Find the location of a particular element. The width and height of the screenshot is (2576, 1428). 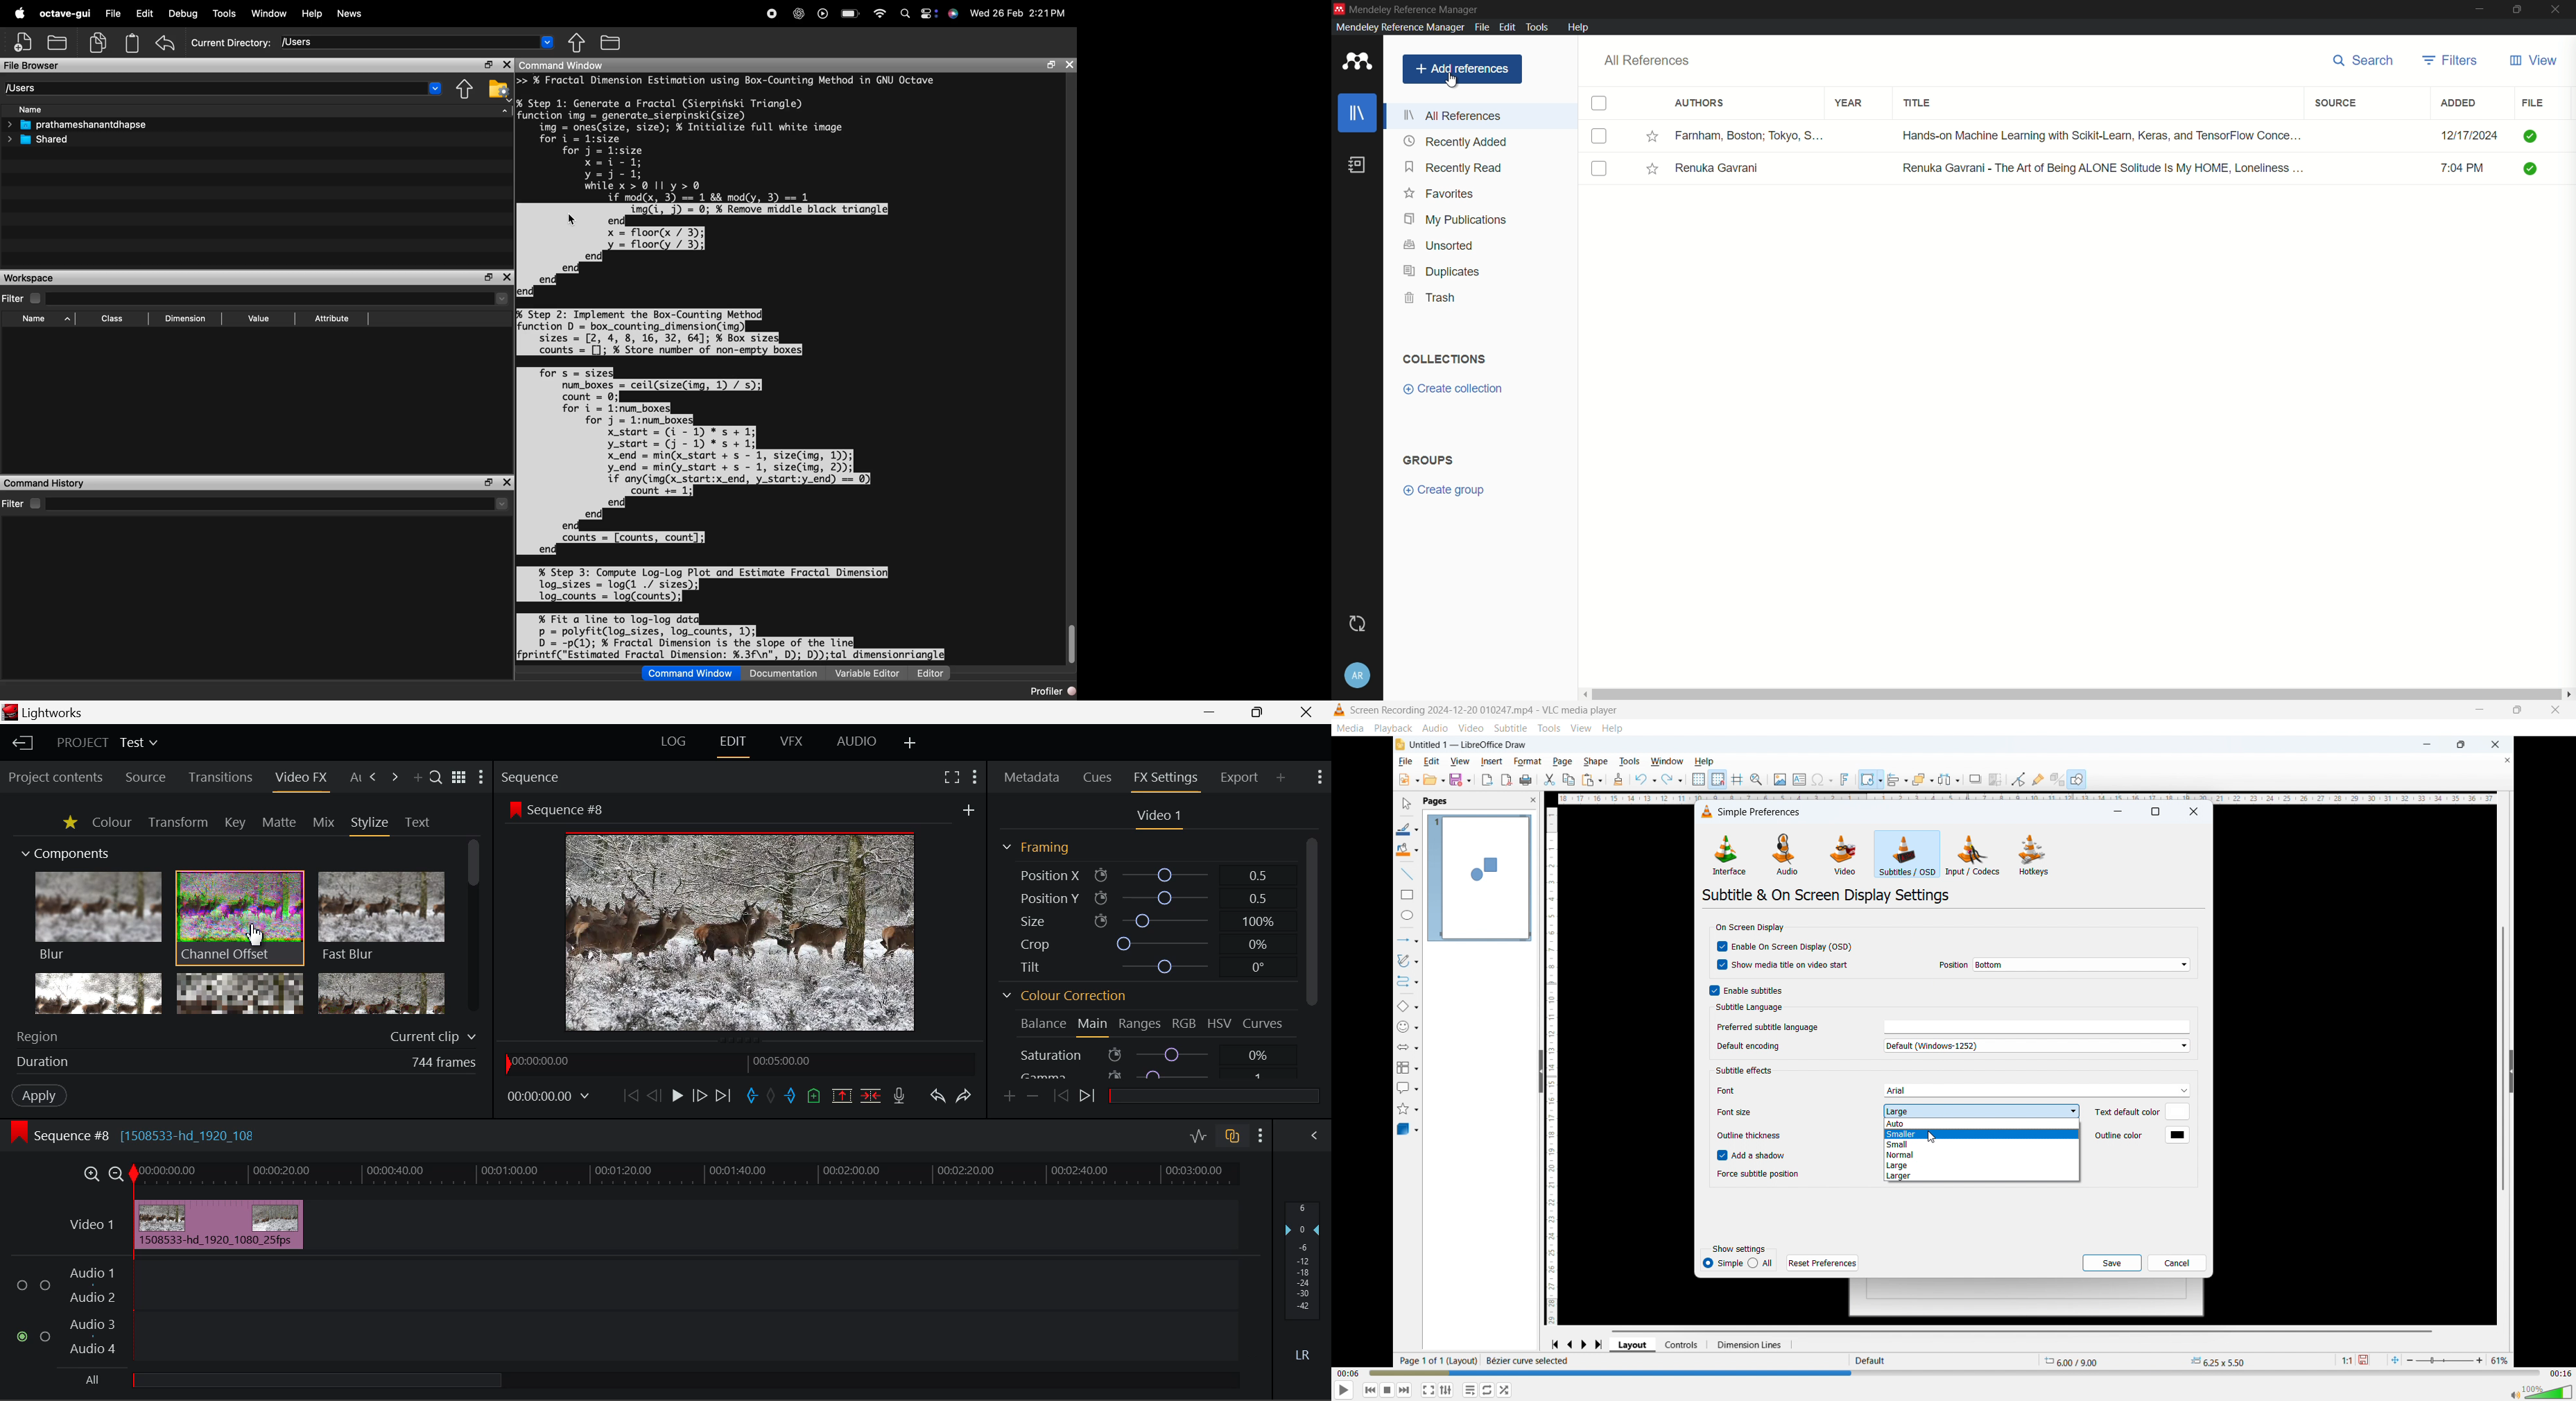

Add Panel is located at coordinates (1280, 778).